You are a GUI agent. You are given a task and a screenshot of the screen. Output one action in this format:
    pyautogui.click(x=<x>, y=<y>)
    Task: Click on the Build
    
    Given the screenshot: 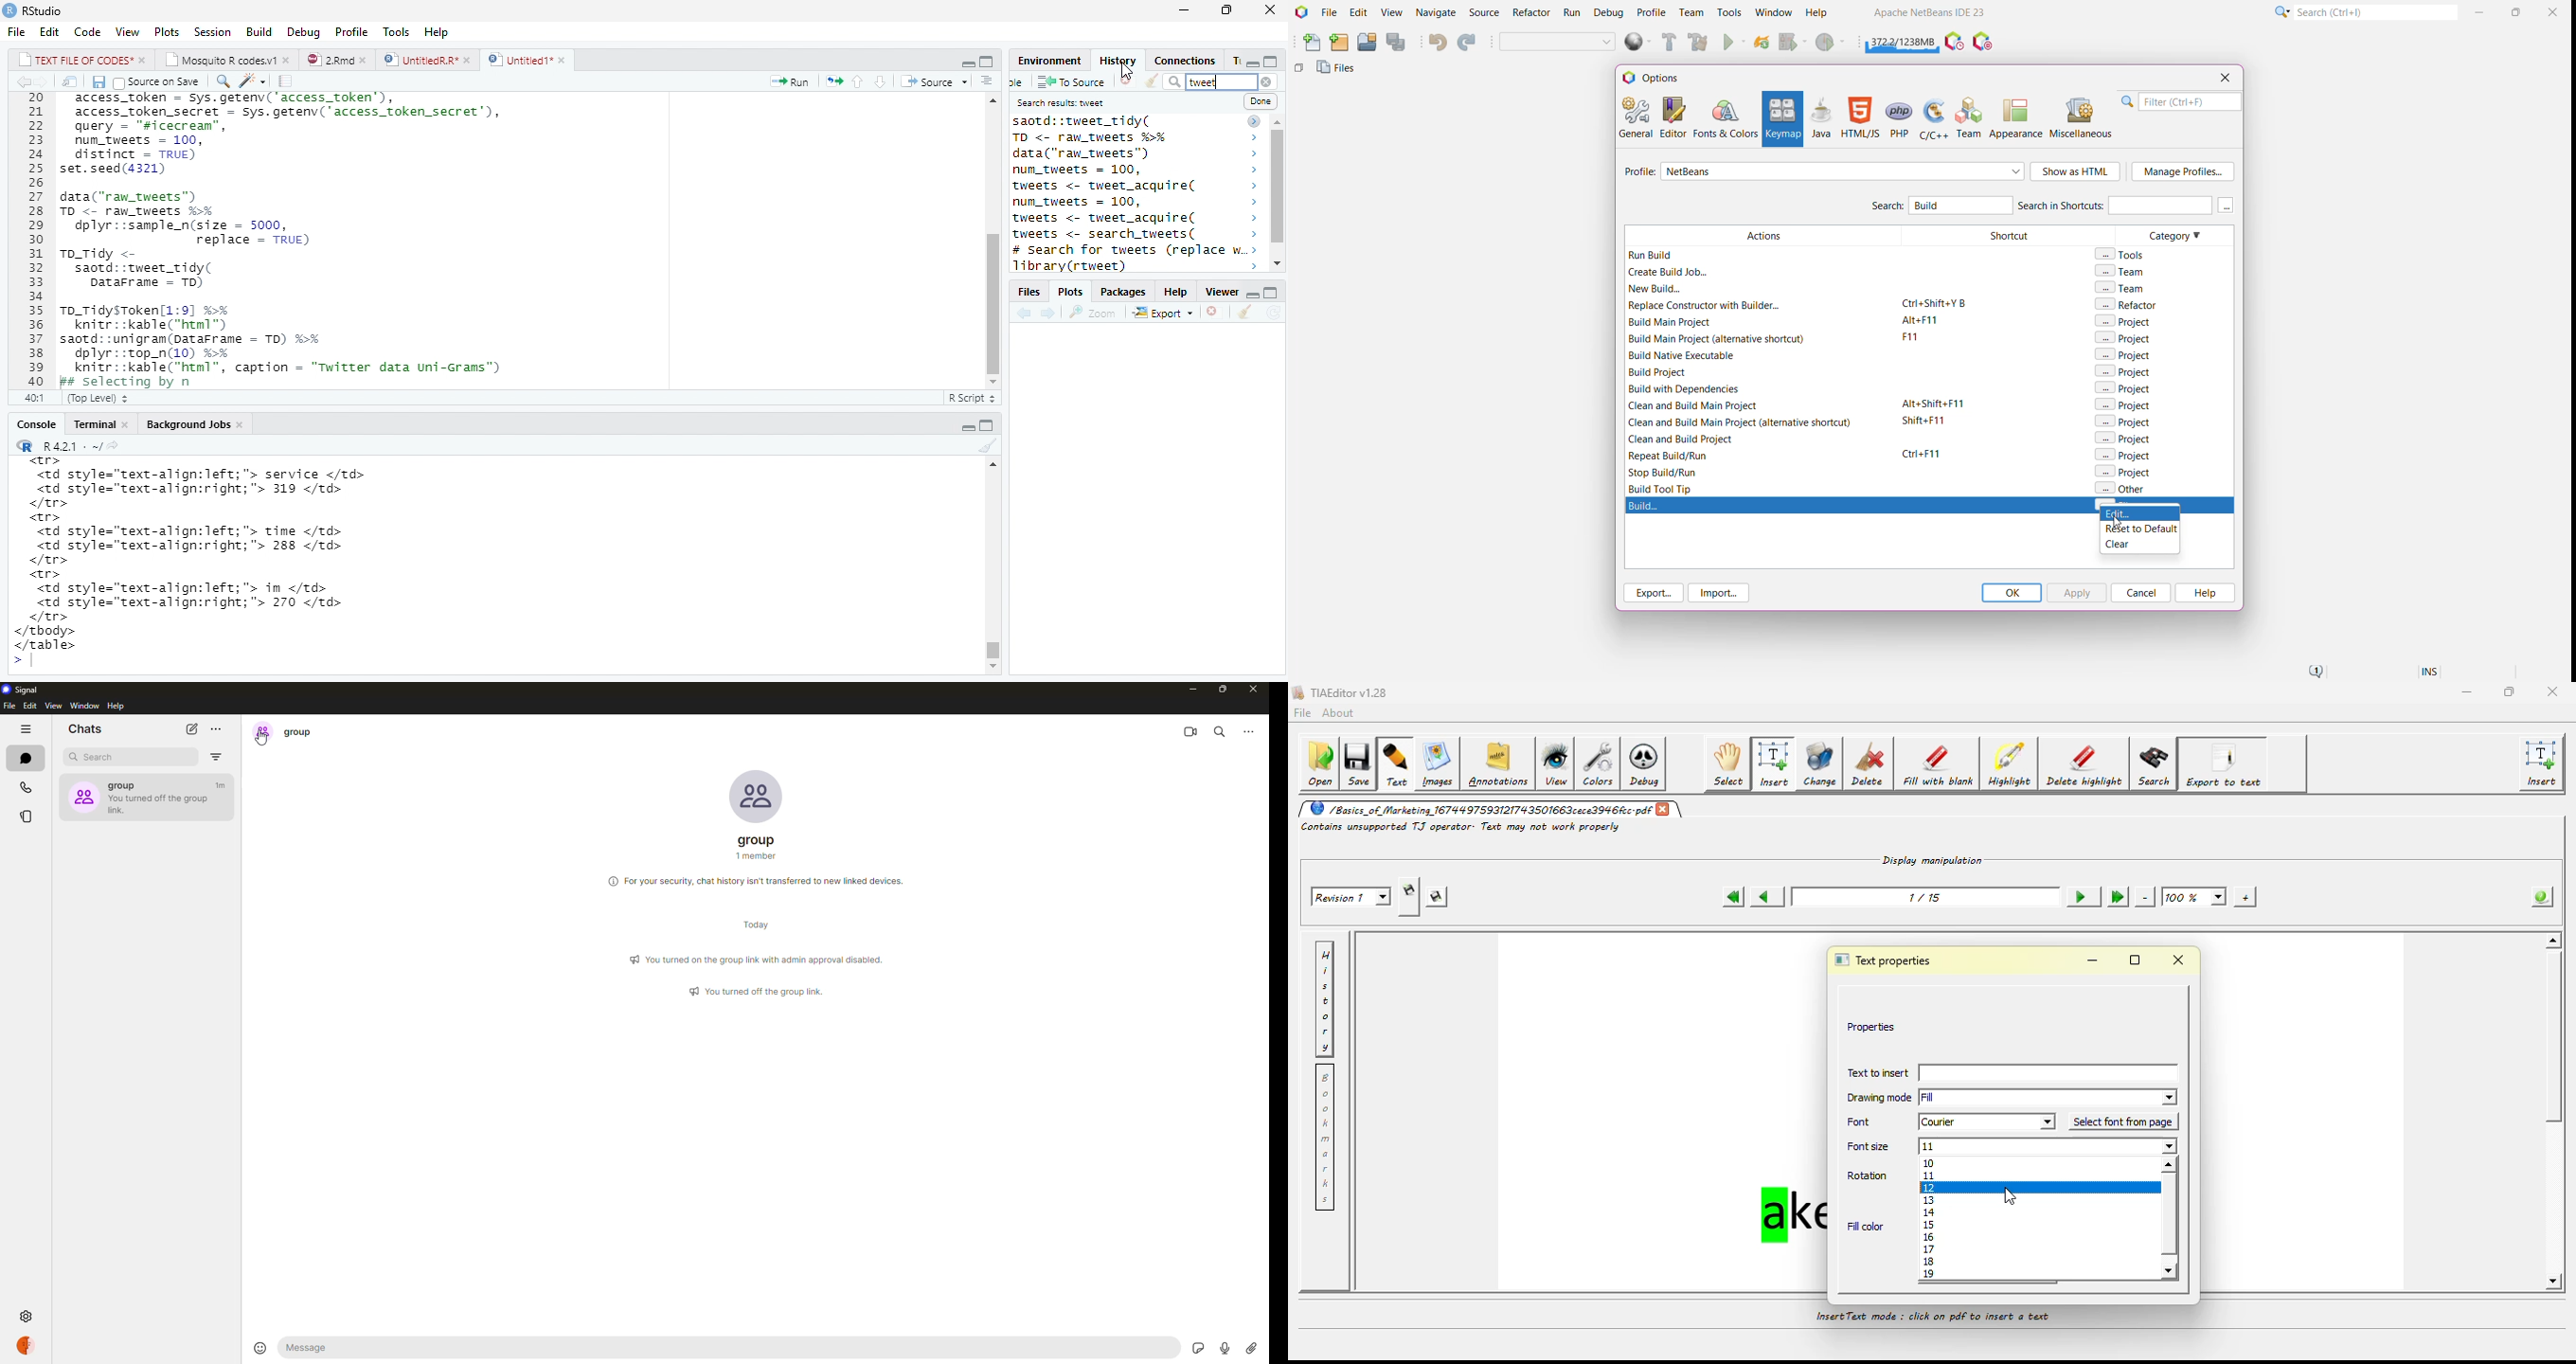 What is the action you would take?
    pyautogui.click(x=258, y=30)
    